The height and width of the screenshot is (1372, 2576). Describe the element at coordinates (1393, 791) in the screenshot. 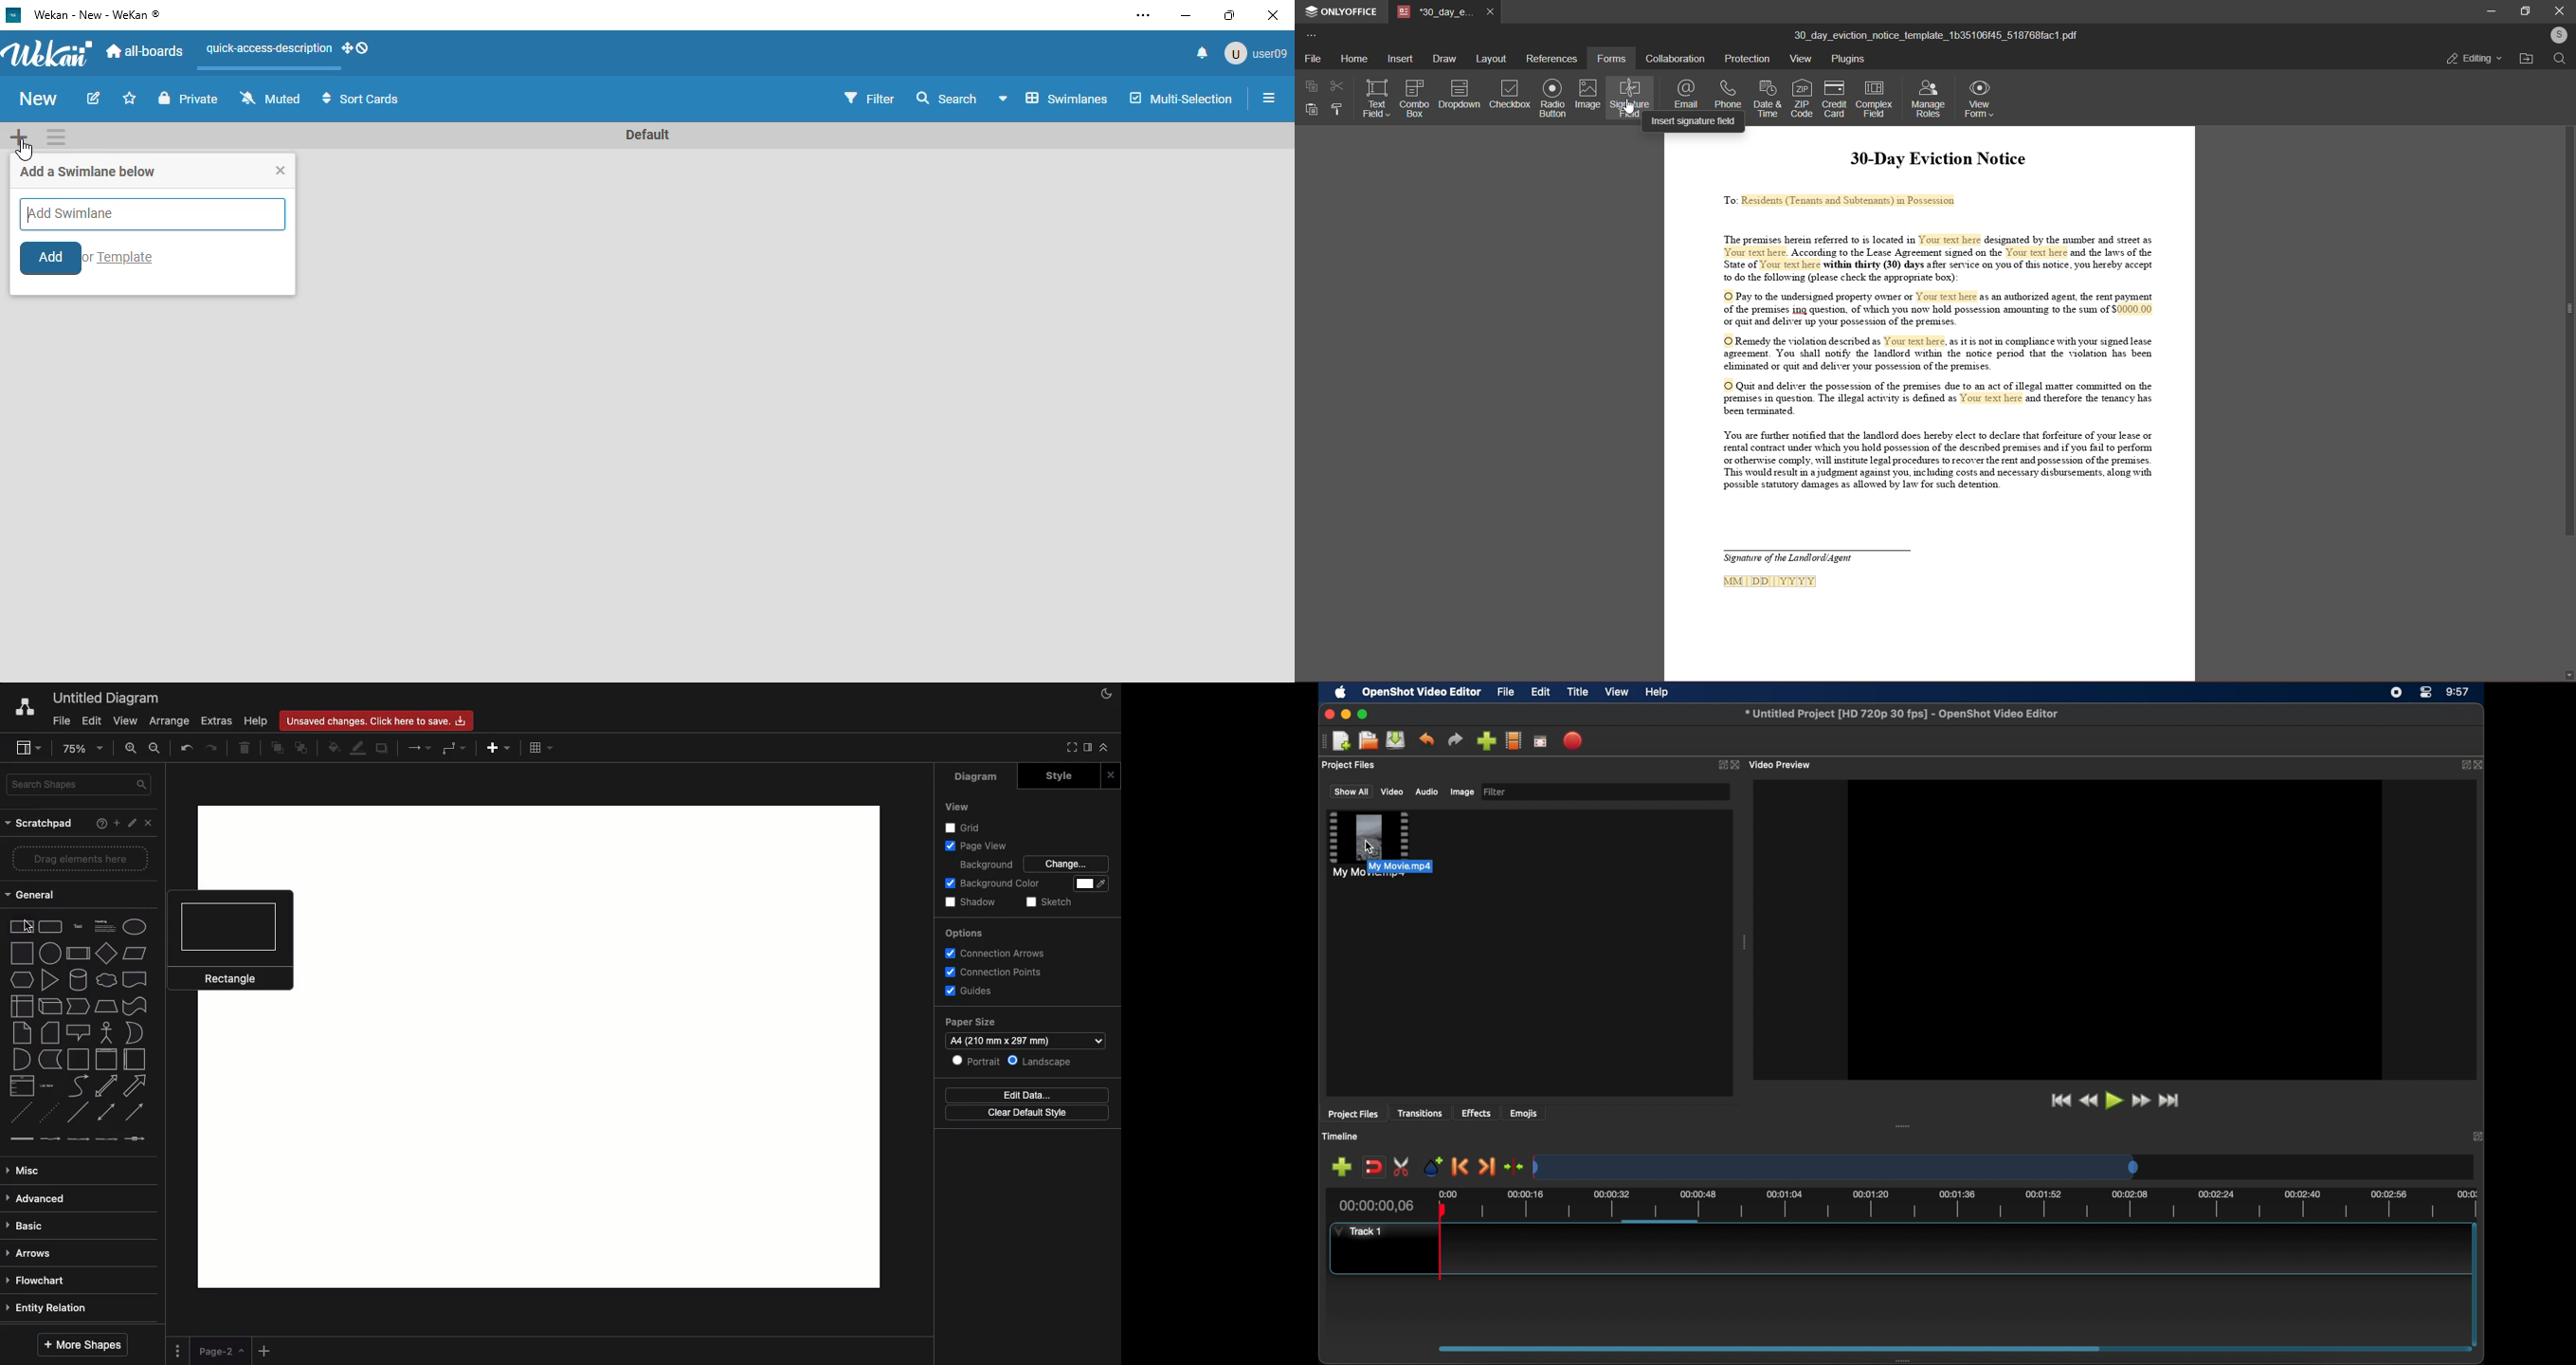

I see `video` at that location.